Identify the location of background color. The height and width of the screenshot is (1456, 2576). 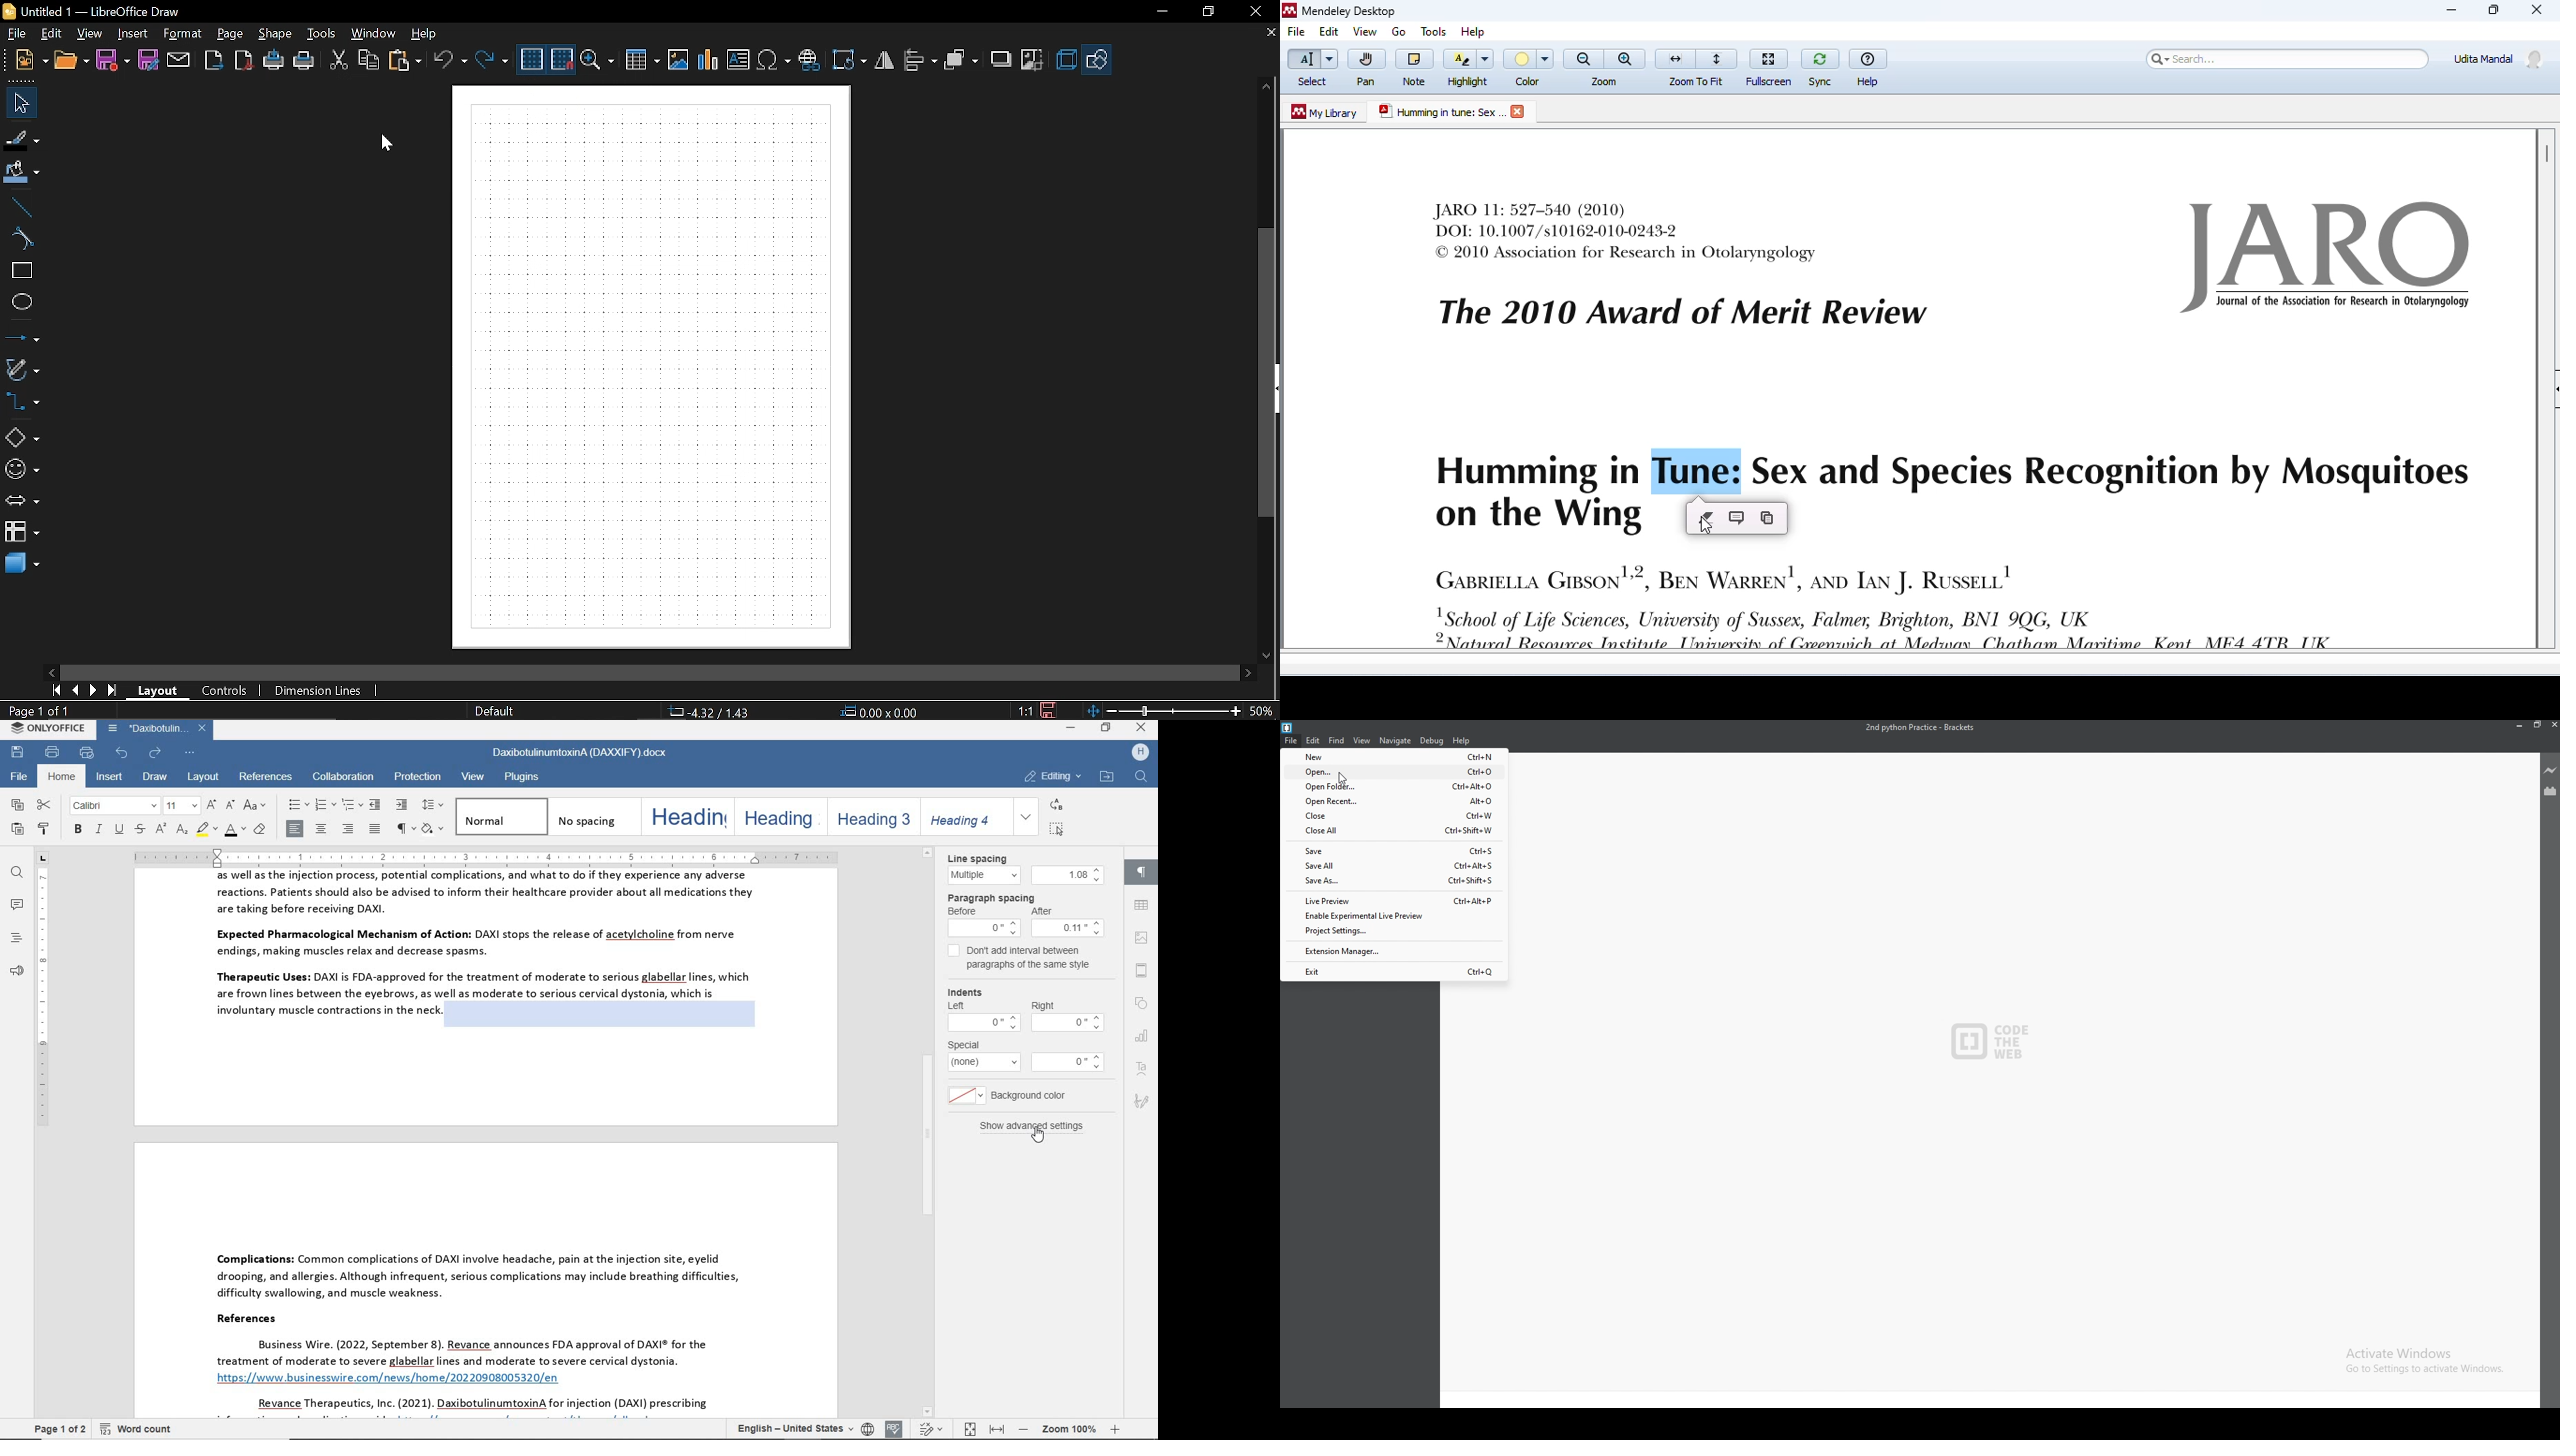
(1013, 1094).